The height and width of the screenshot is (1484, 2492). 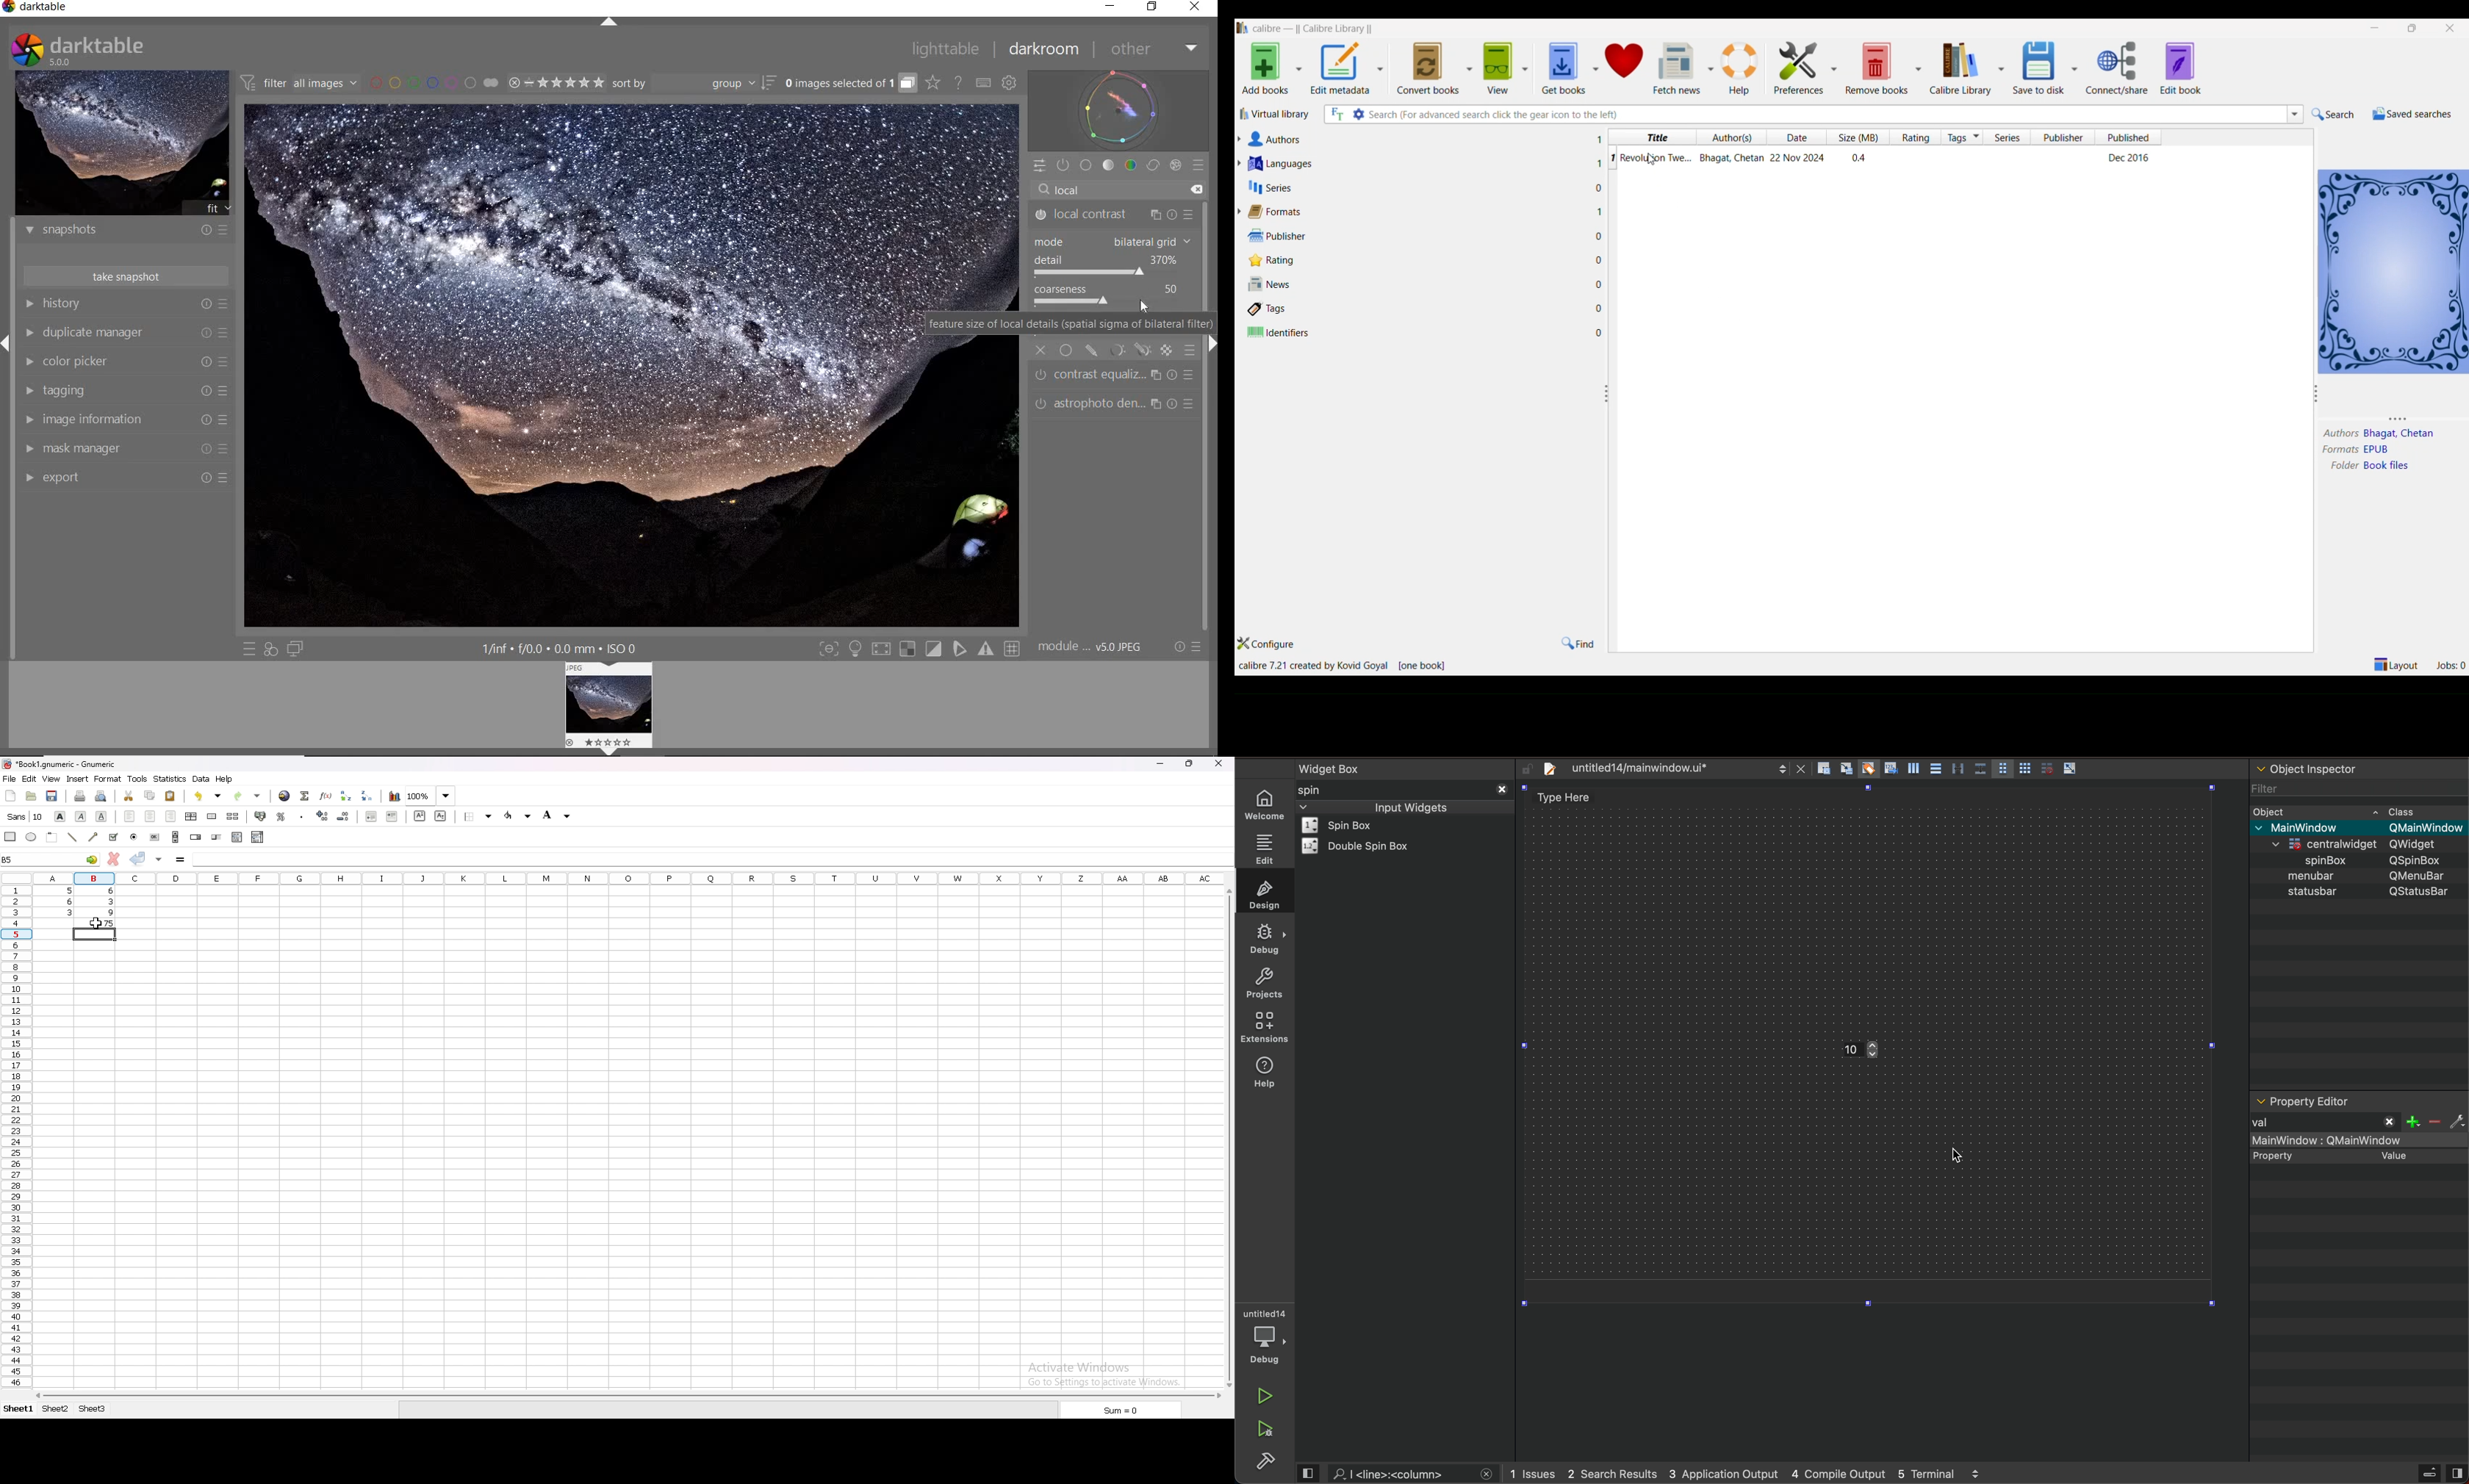 I want to click on RESTORE, so click(x=1153, y=7).